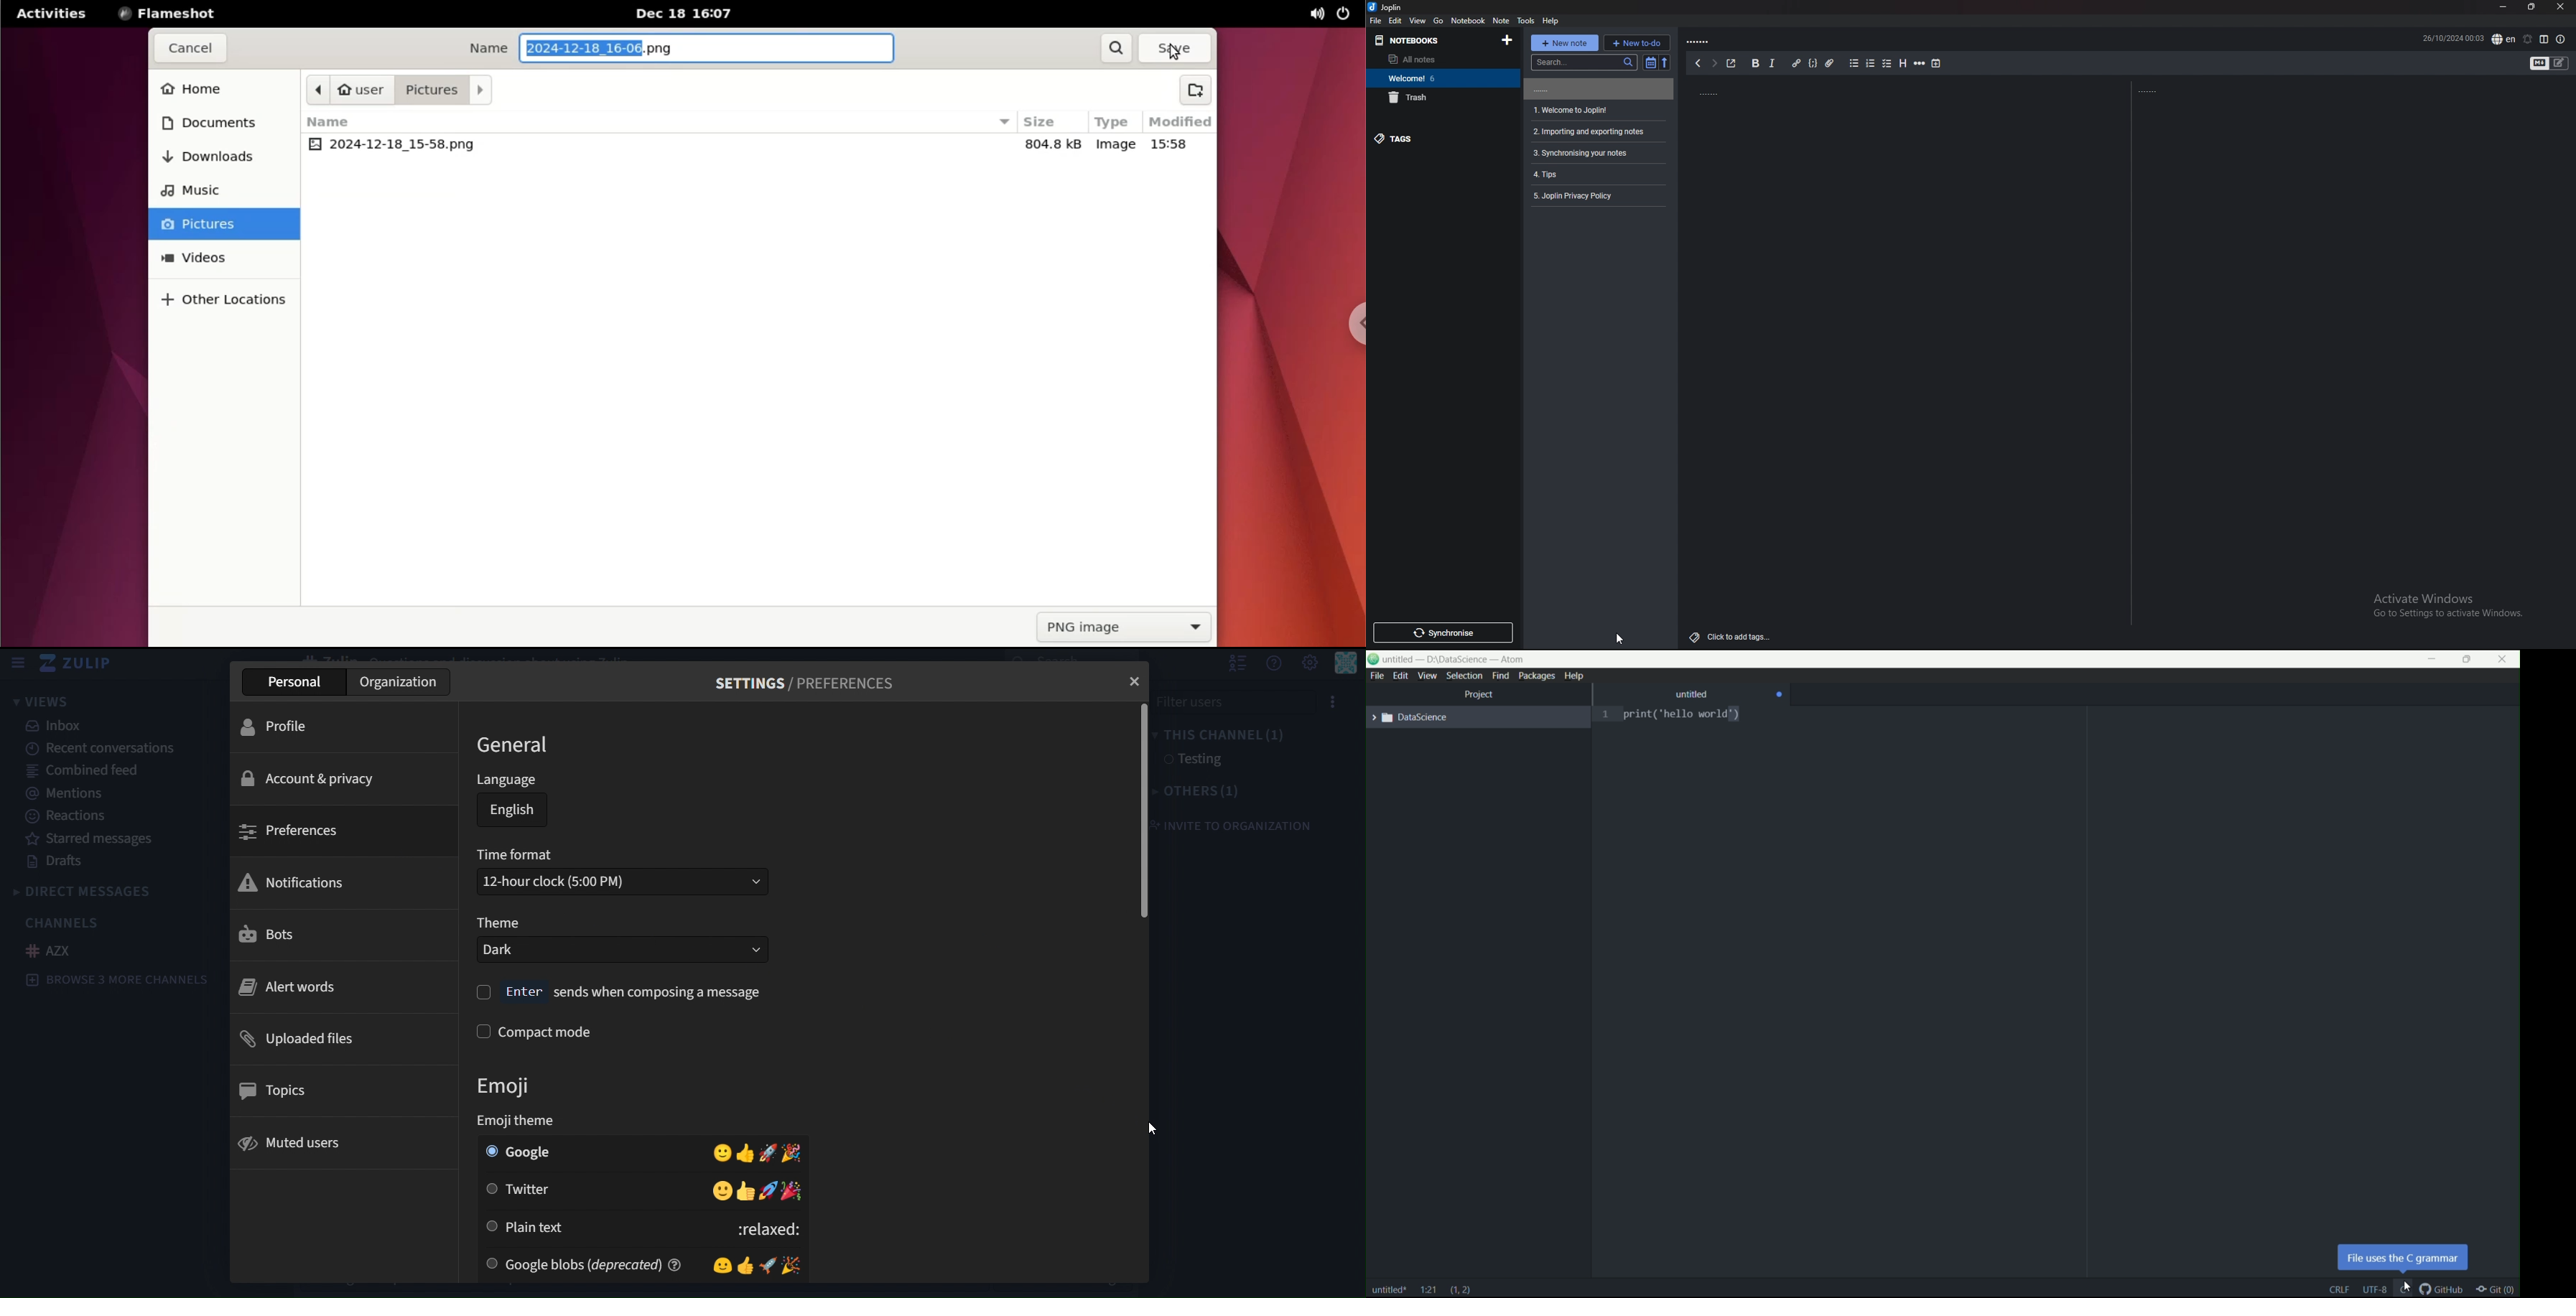 Image resolution: width=2576 pixels, height=1316 pixels. What do you see at coordinates (1439, 78) in the screenshot?
I see `welcome` at bounding box center [1439, 78].